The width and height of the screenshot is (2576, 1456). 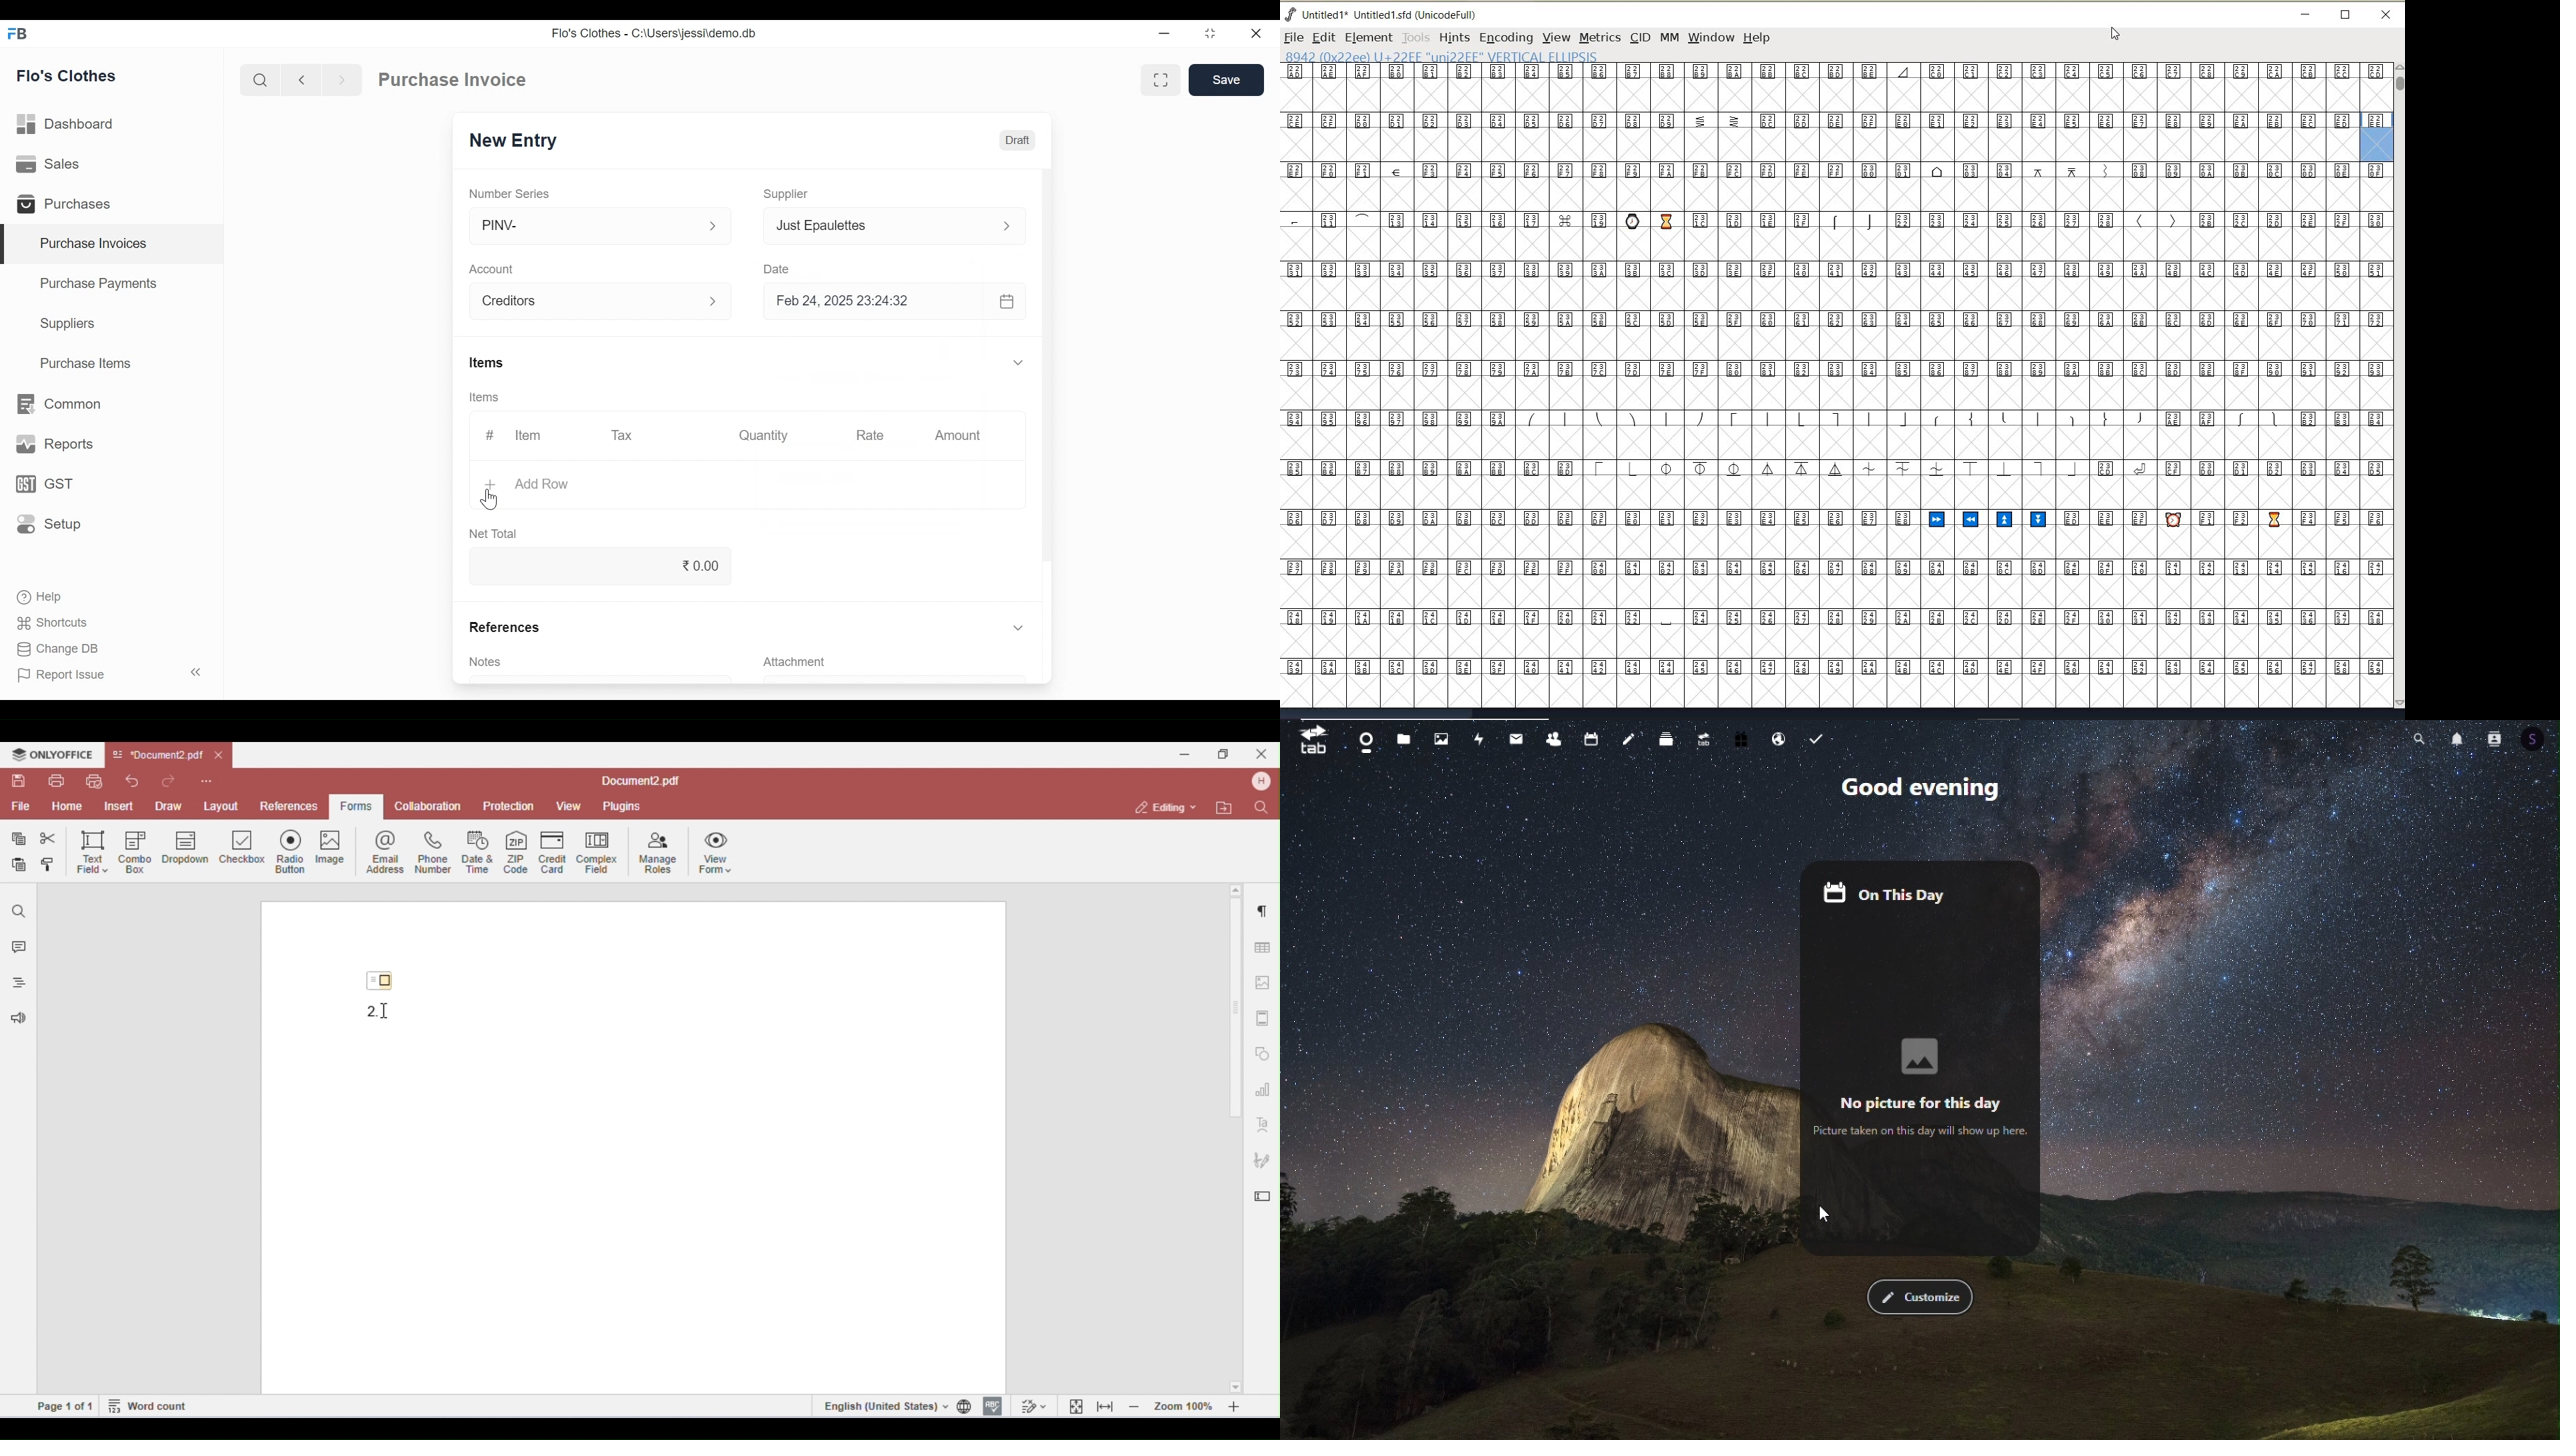 What do you see at coordinates (2423, 736) in the screenshot?
I see `Search` at bounding box center [2423, 736].